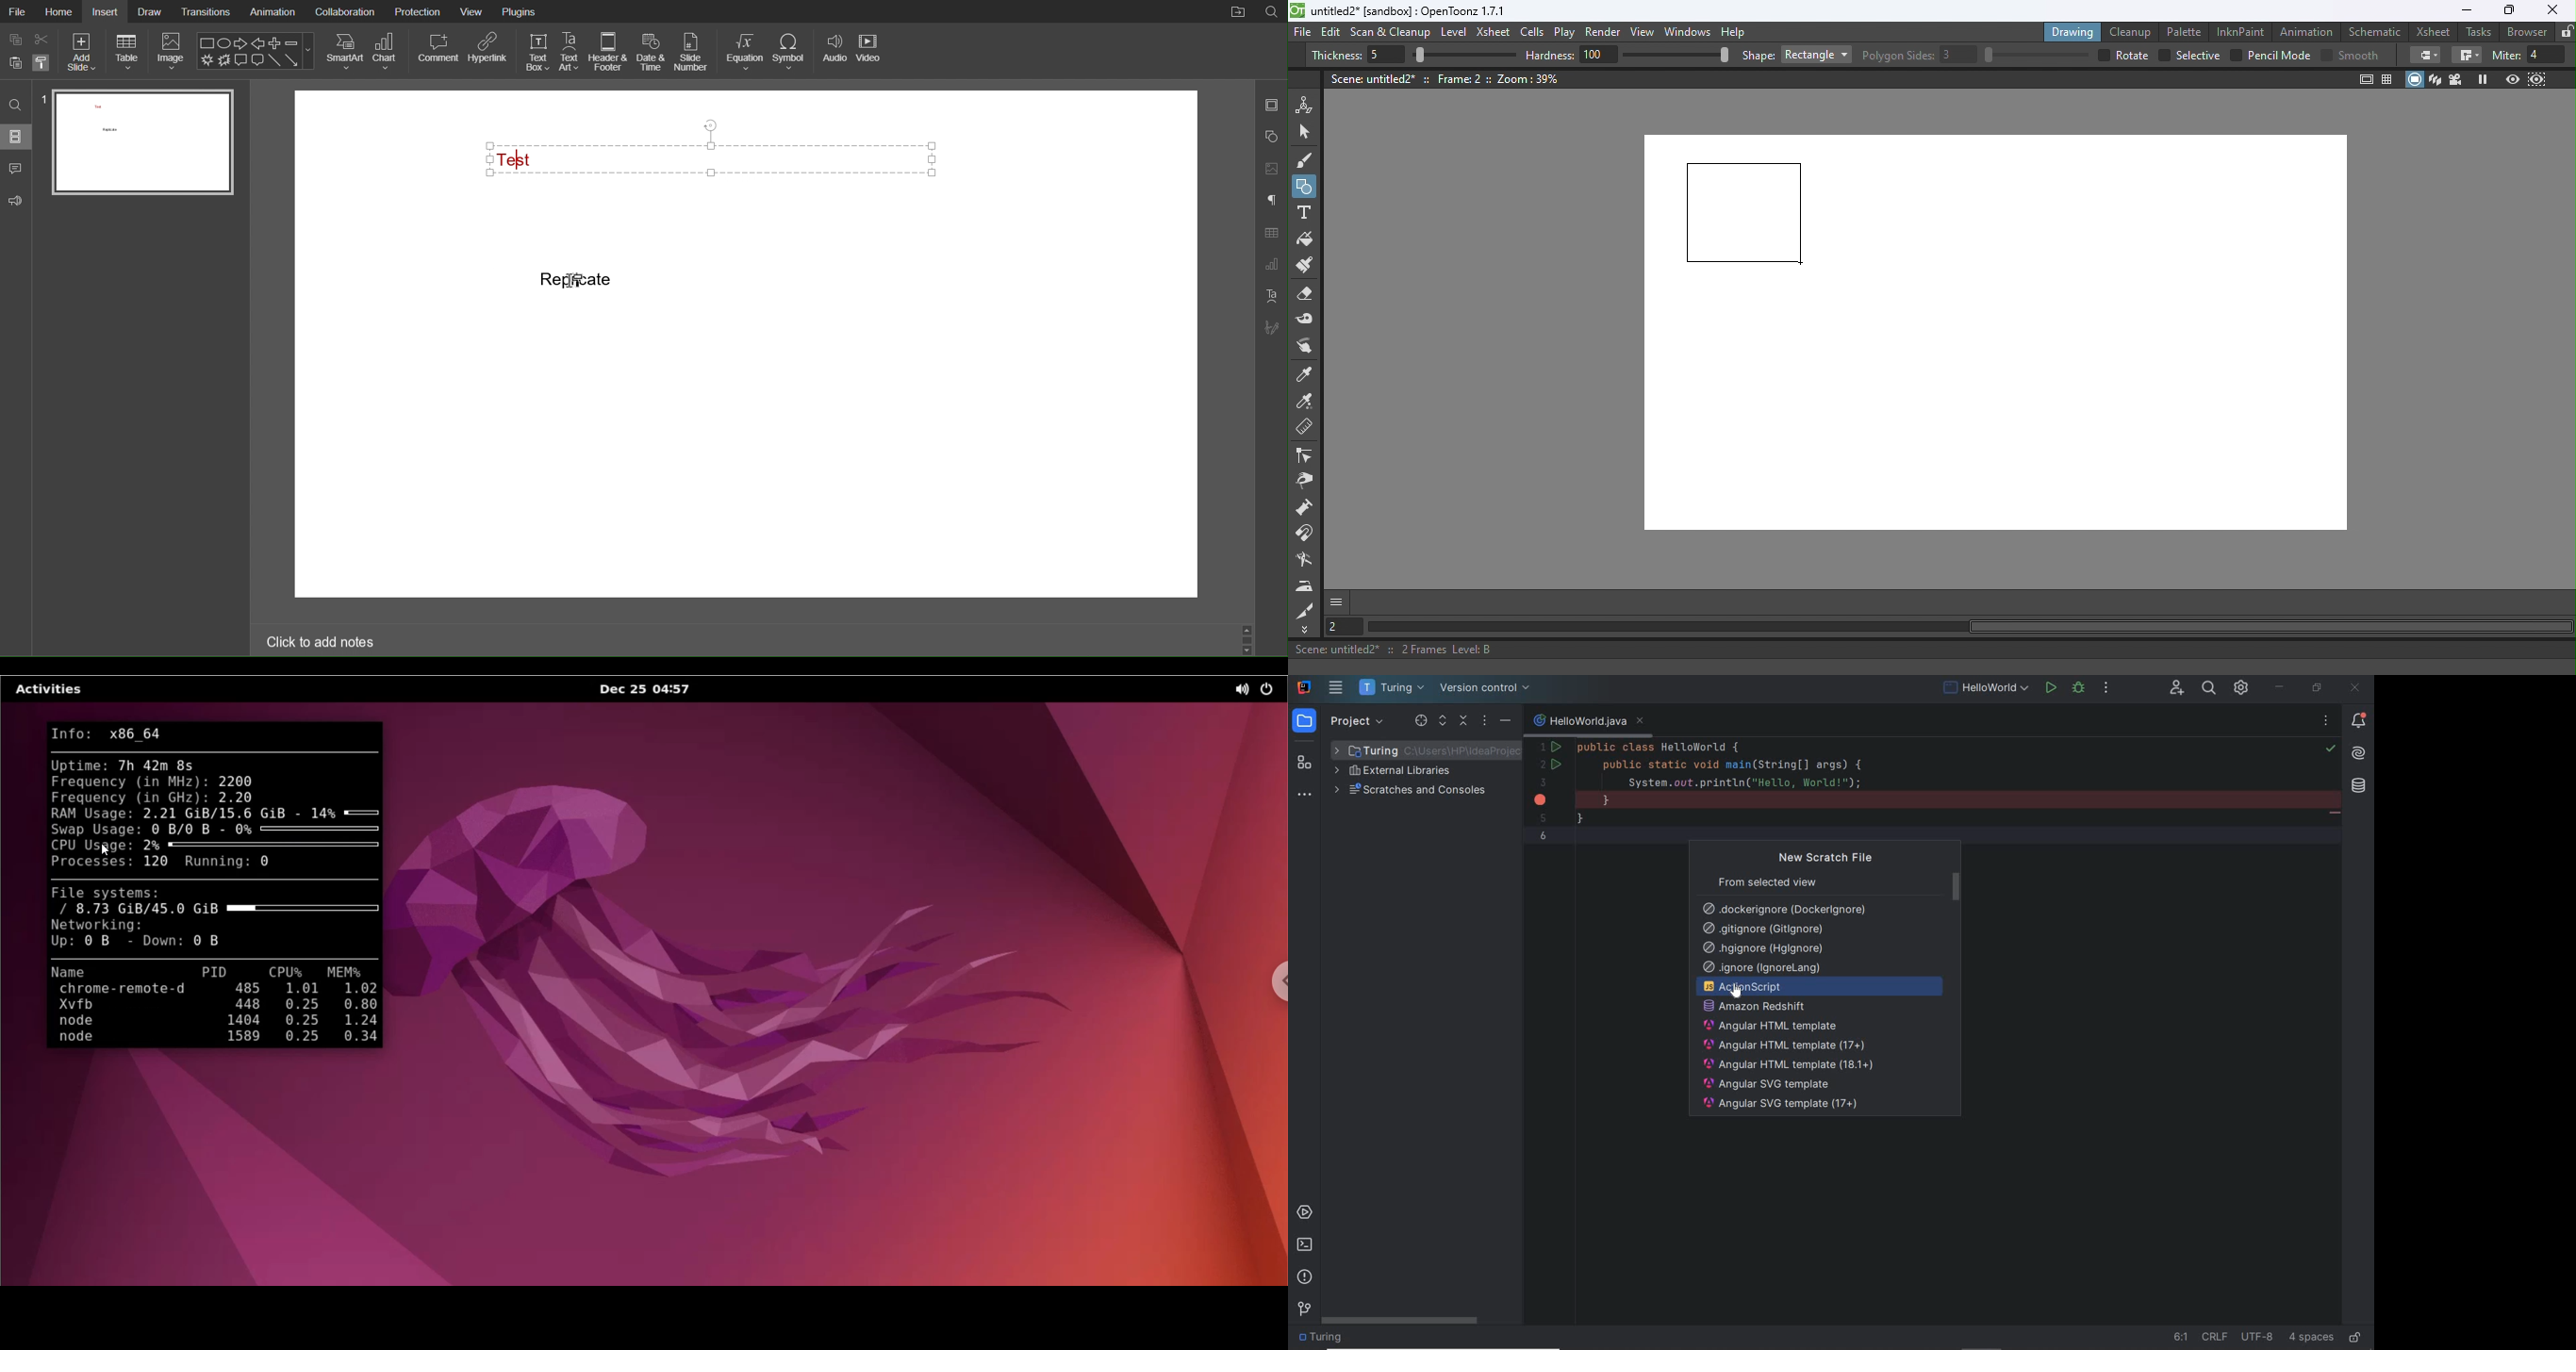 Image resolution: width=2576 pixels, height=1372 pixels. I want to click on Xsheet, so click(1495, 34).